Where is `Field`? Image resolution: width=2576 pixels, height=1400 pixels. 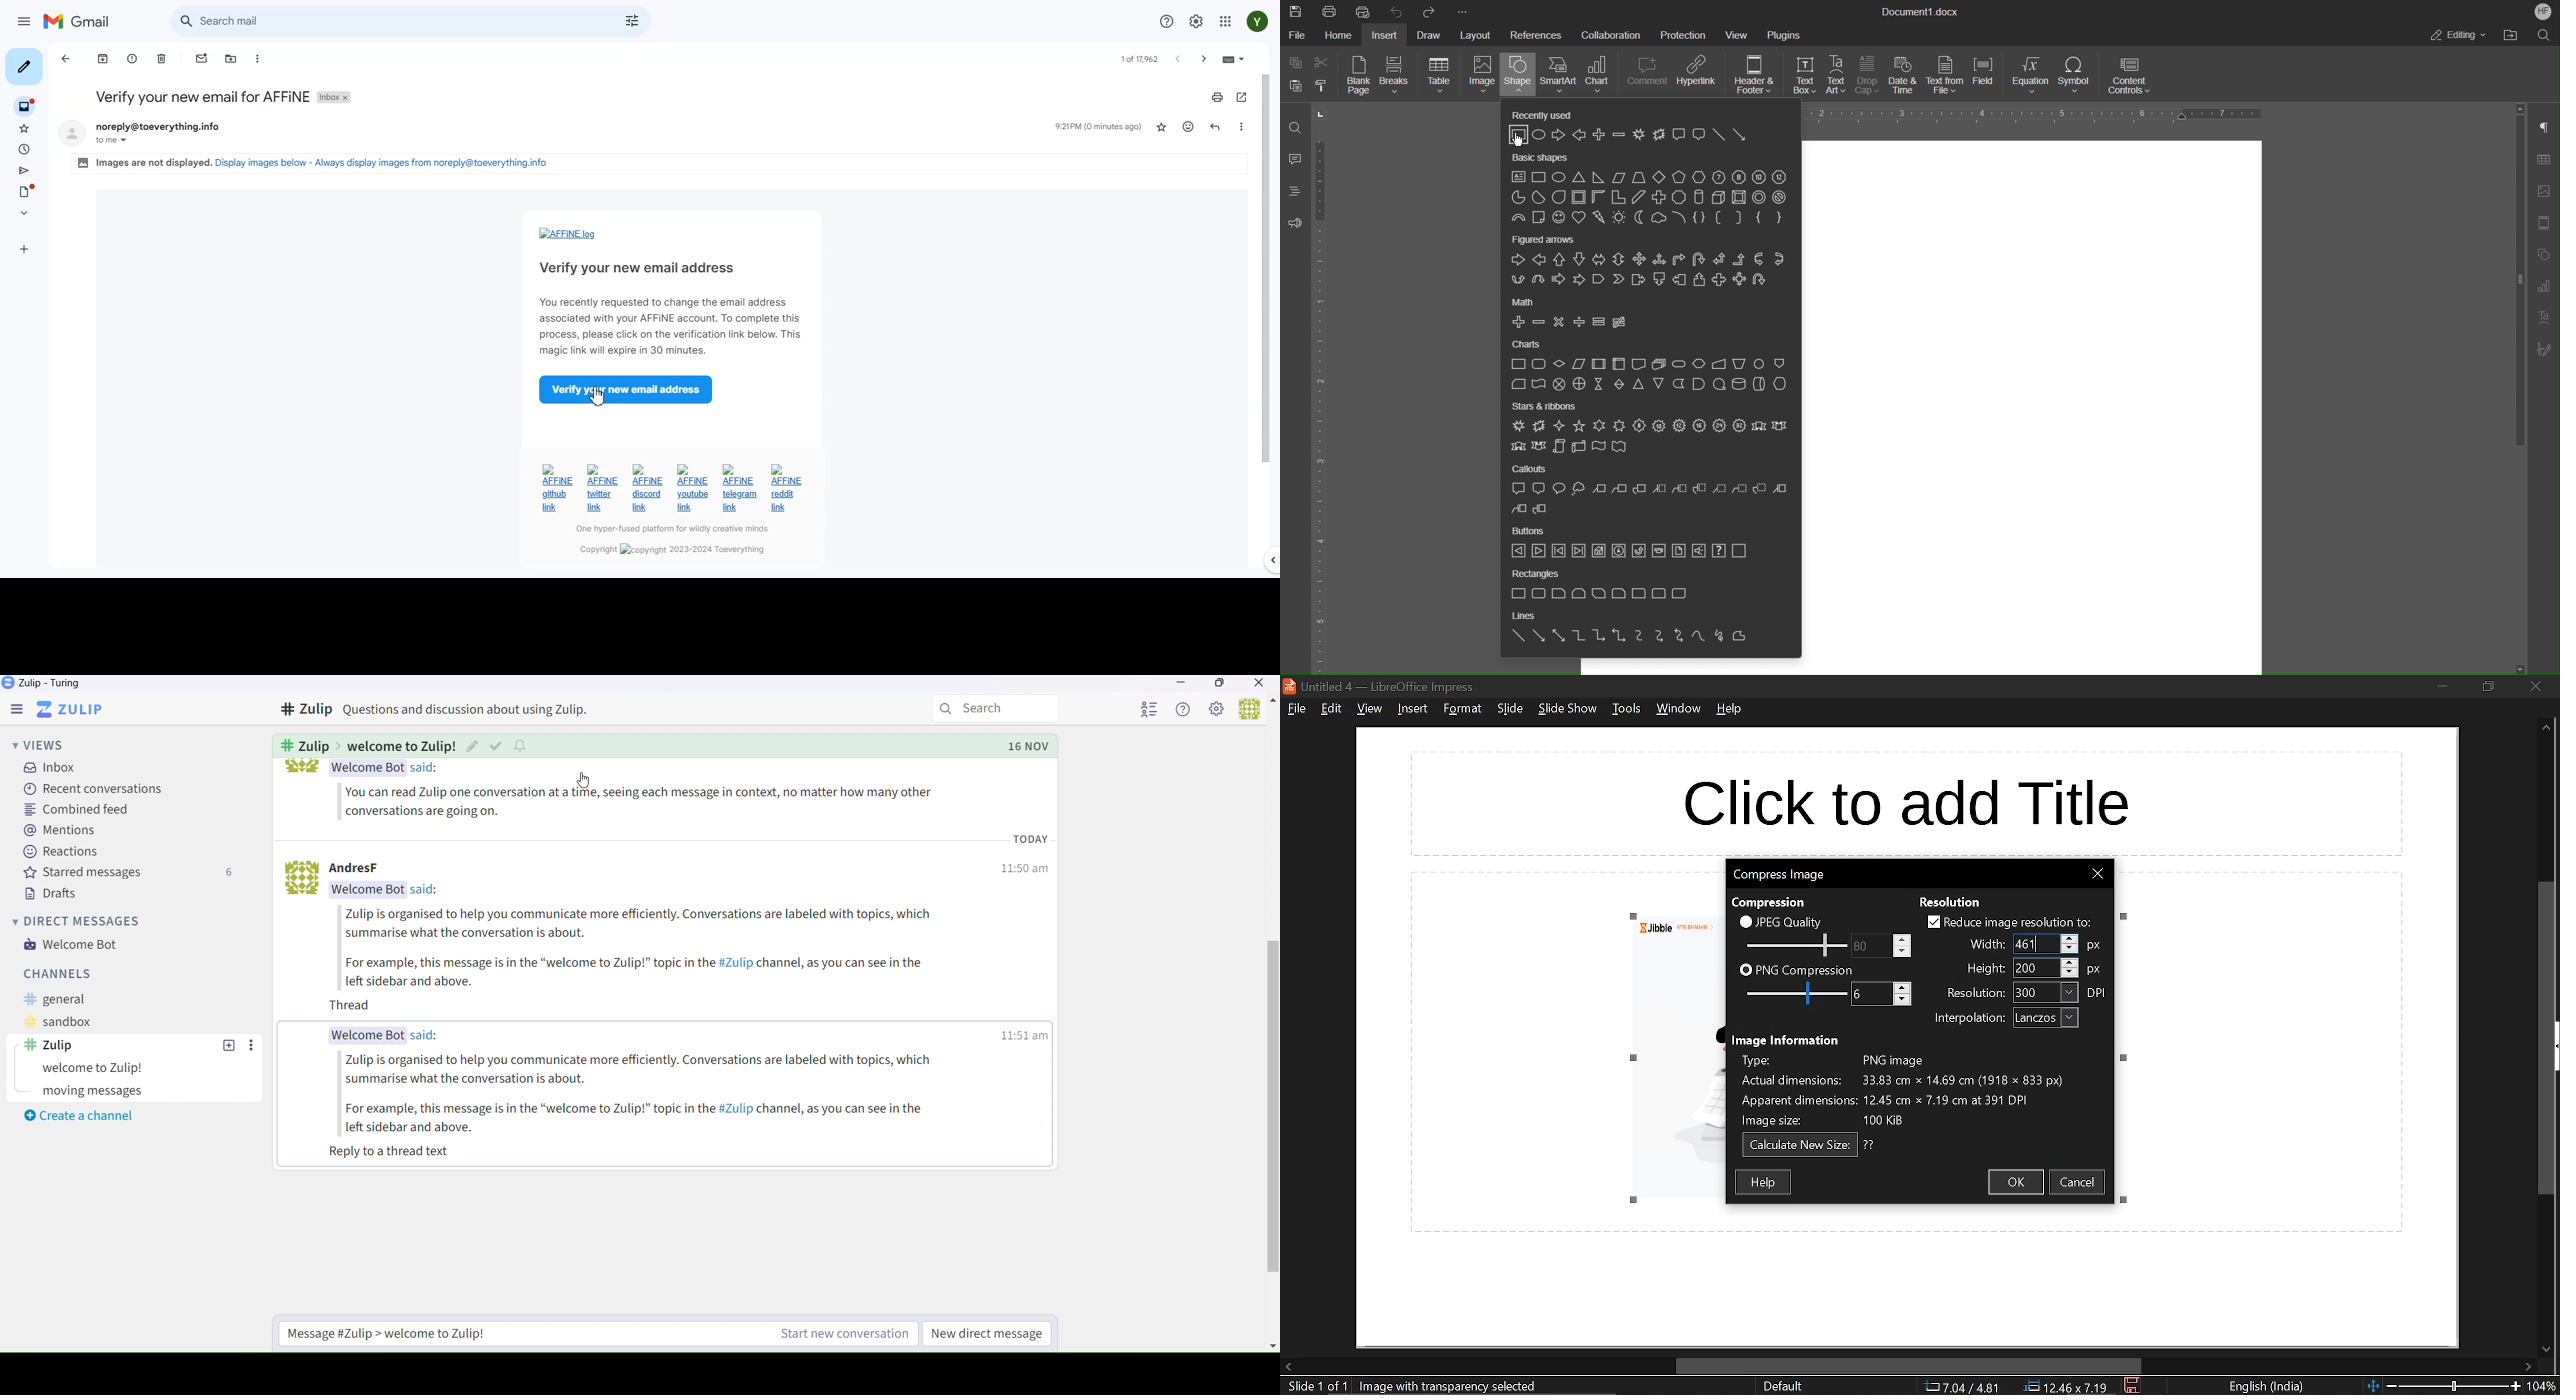
Field is located at coordinates (1988, 77).